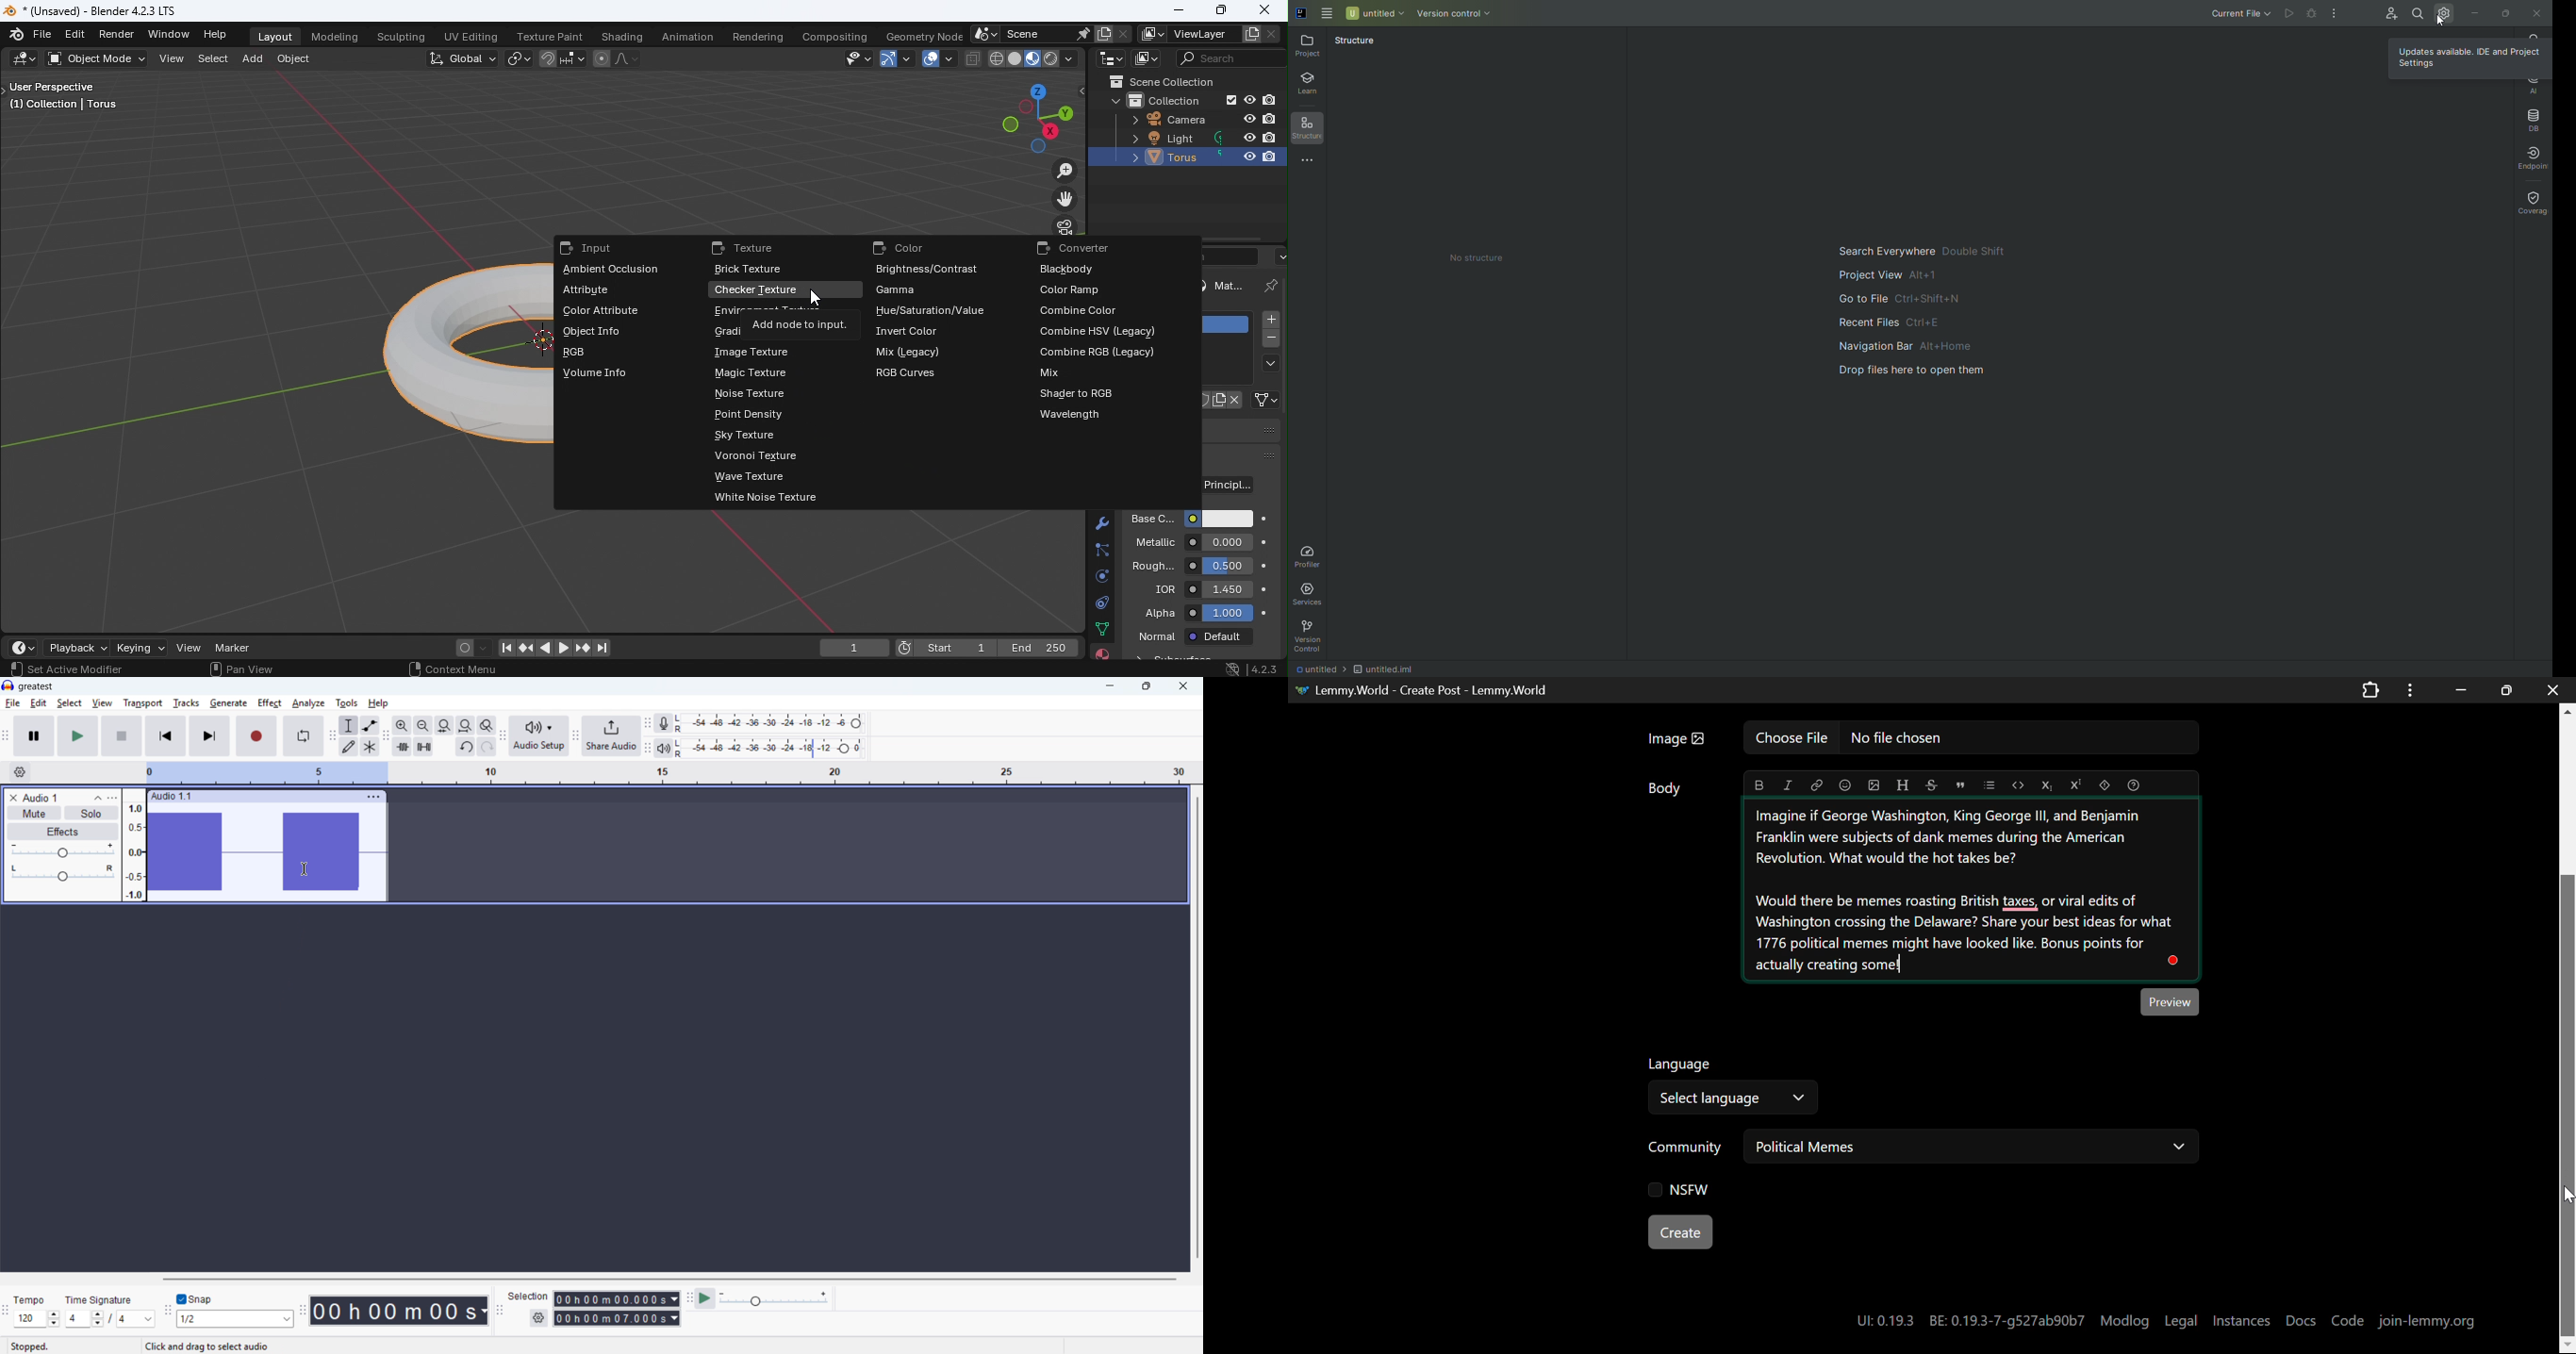  What do you see at coordinates (690, 1300) in the screenshot?
I see `Play at speed toolbar ` at bounding box center [690, 1300].